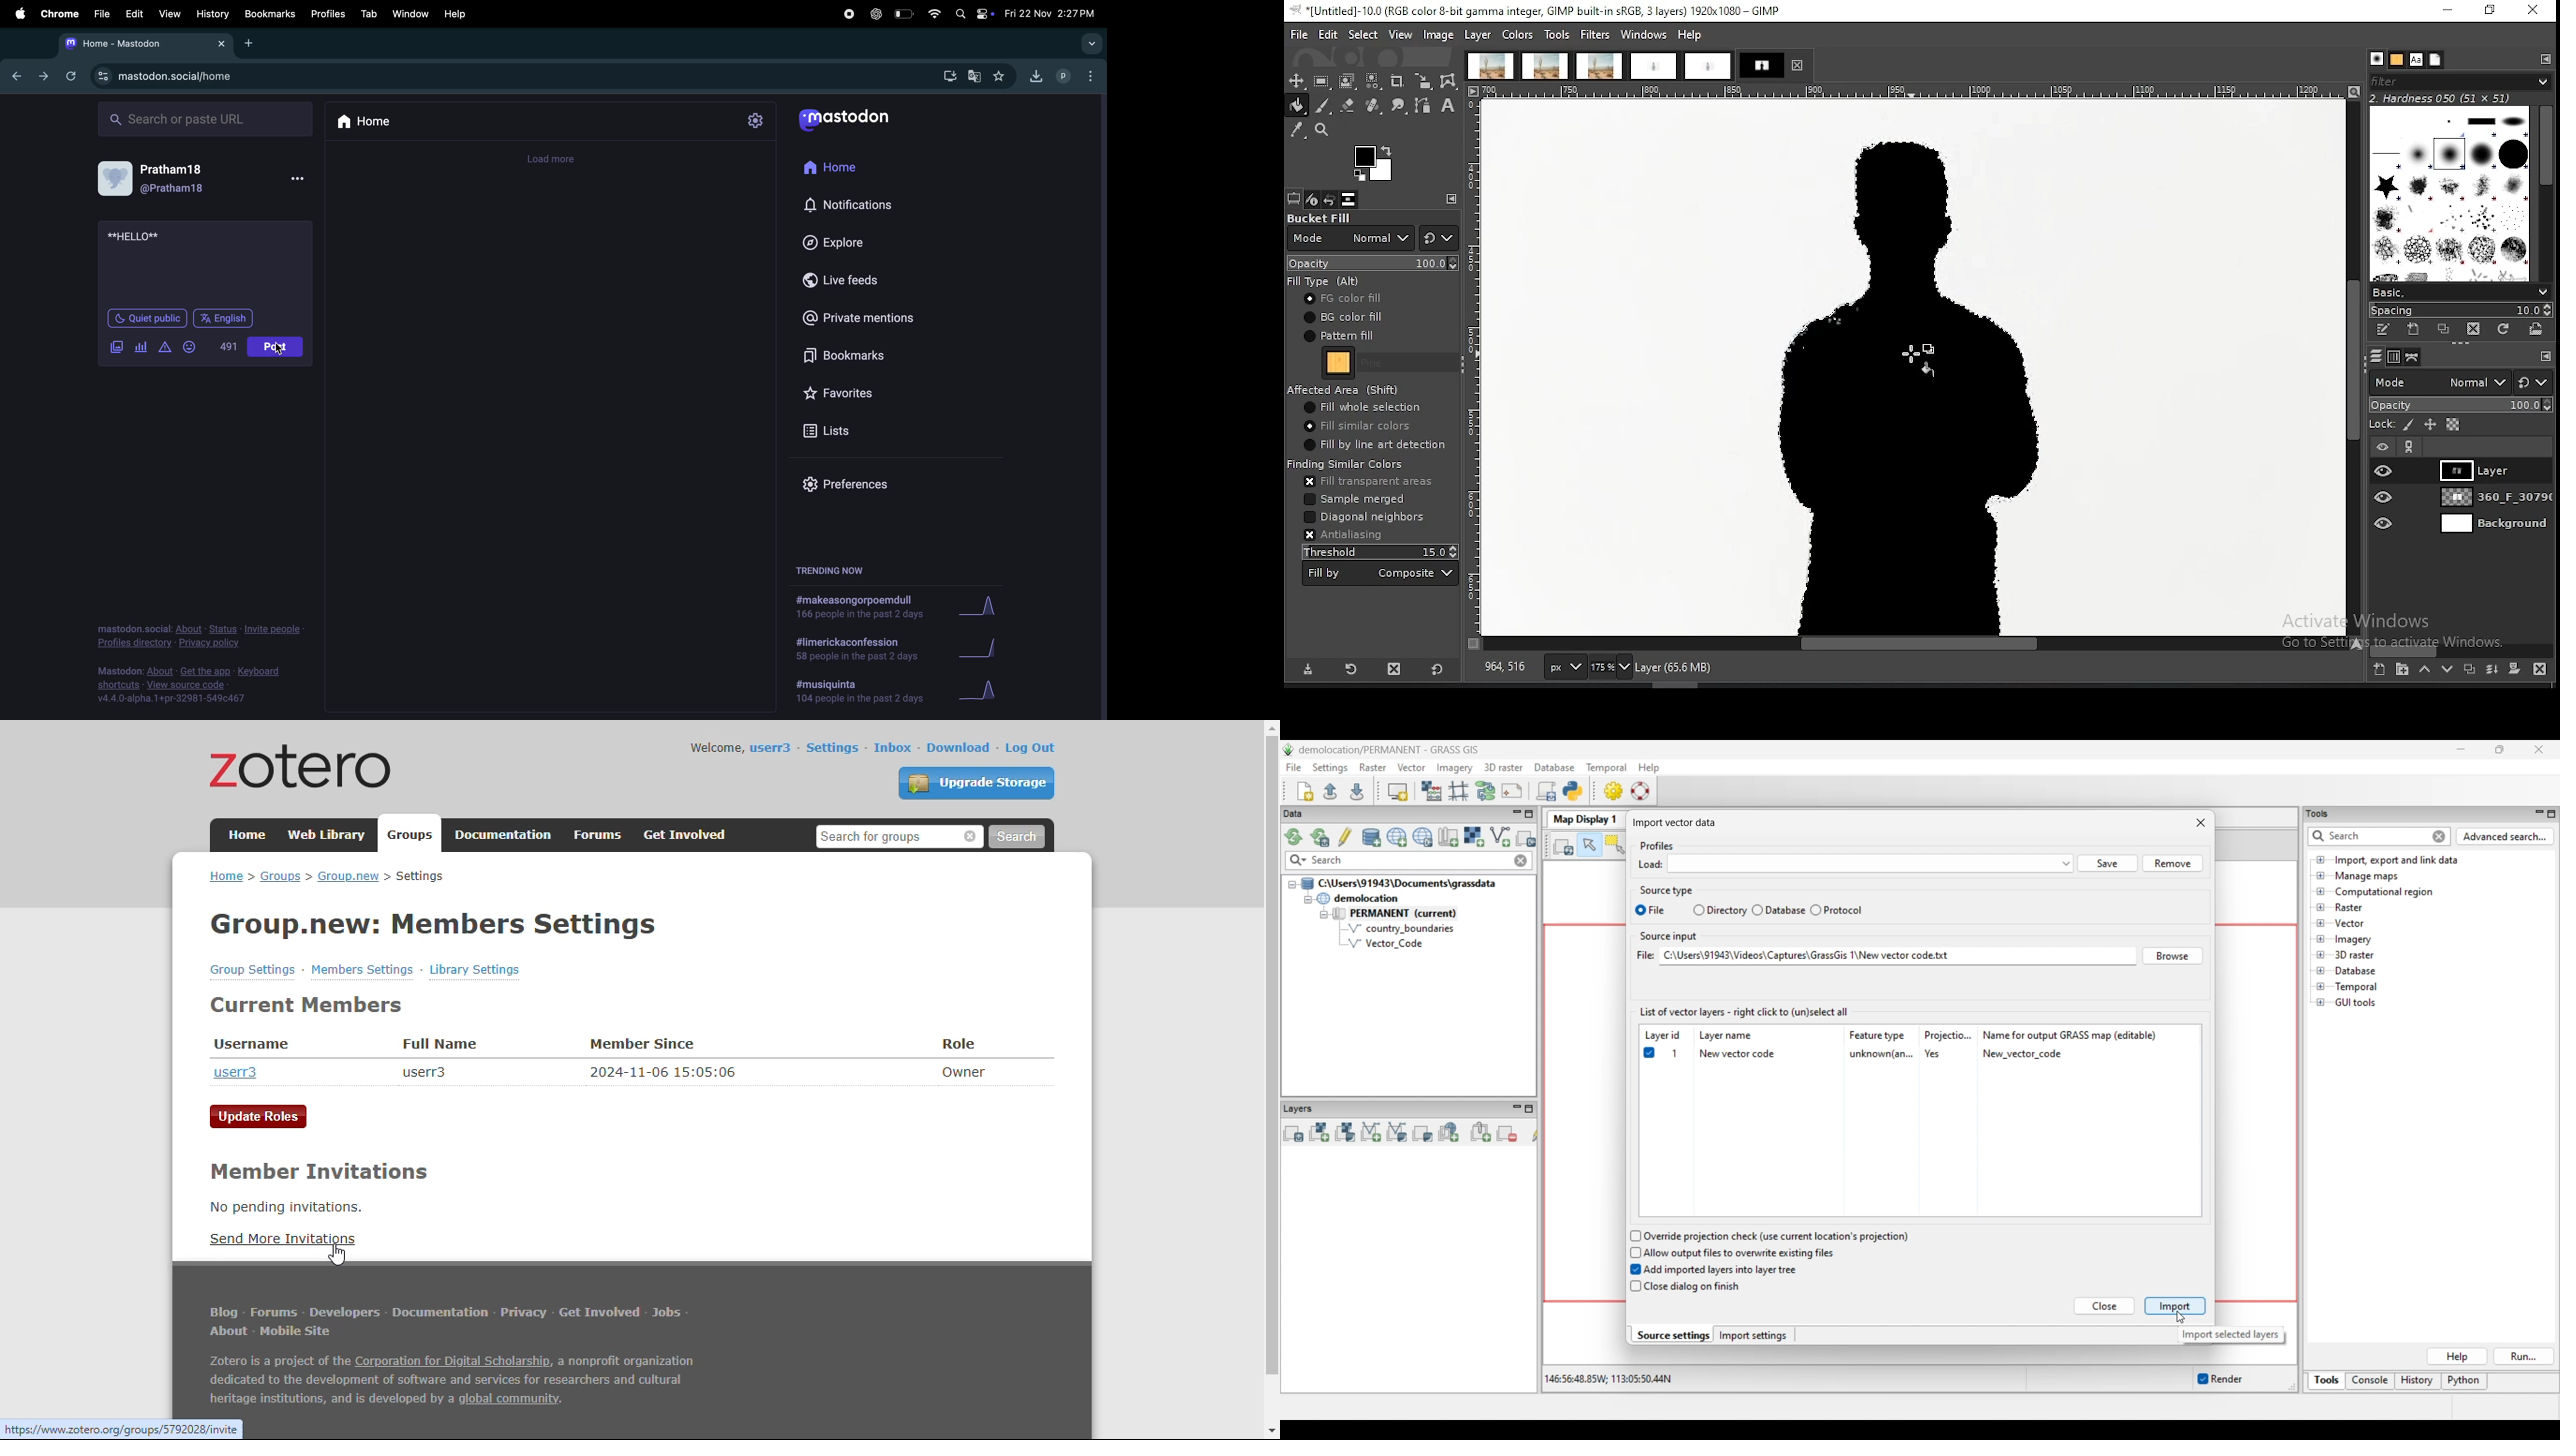 The height and width of the screenshot is (1456, 2576). I want to click on get involved, so click(687, 835).